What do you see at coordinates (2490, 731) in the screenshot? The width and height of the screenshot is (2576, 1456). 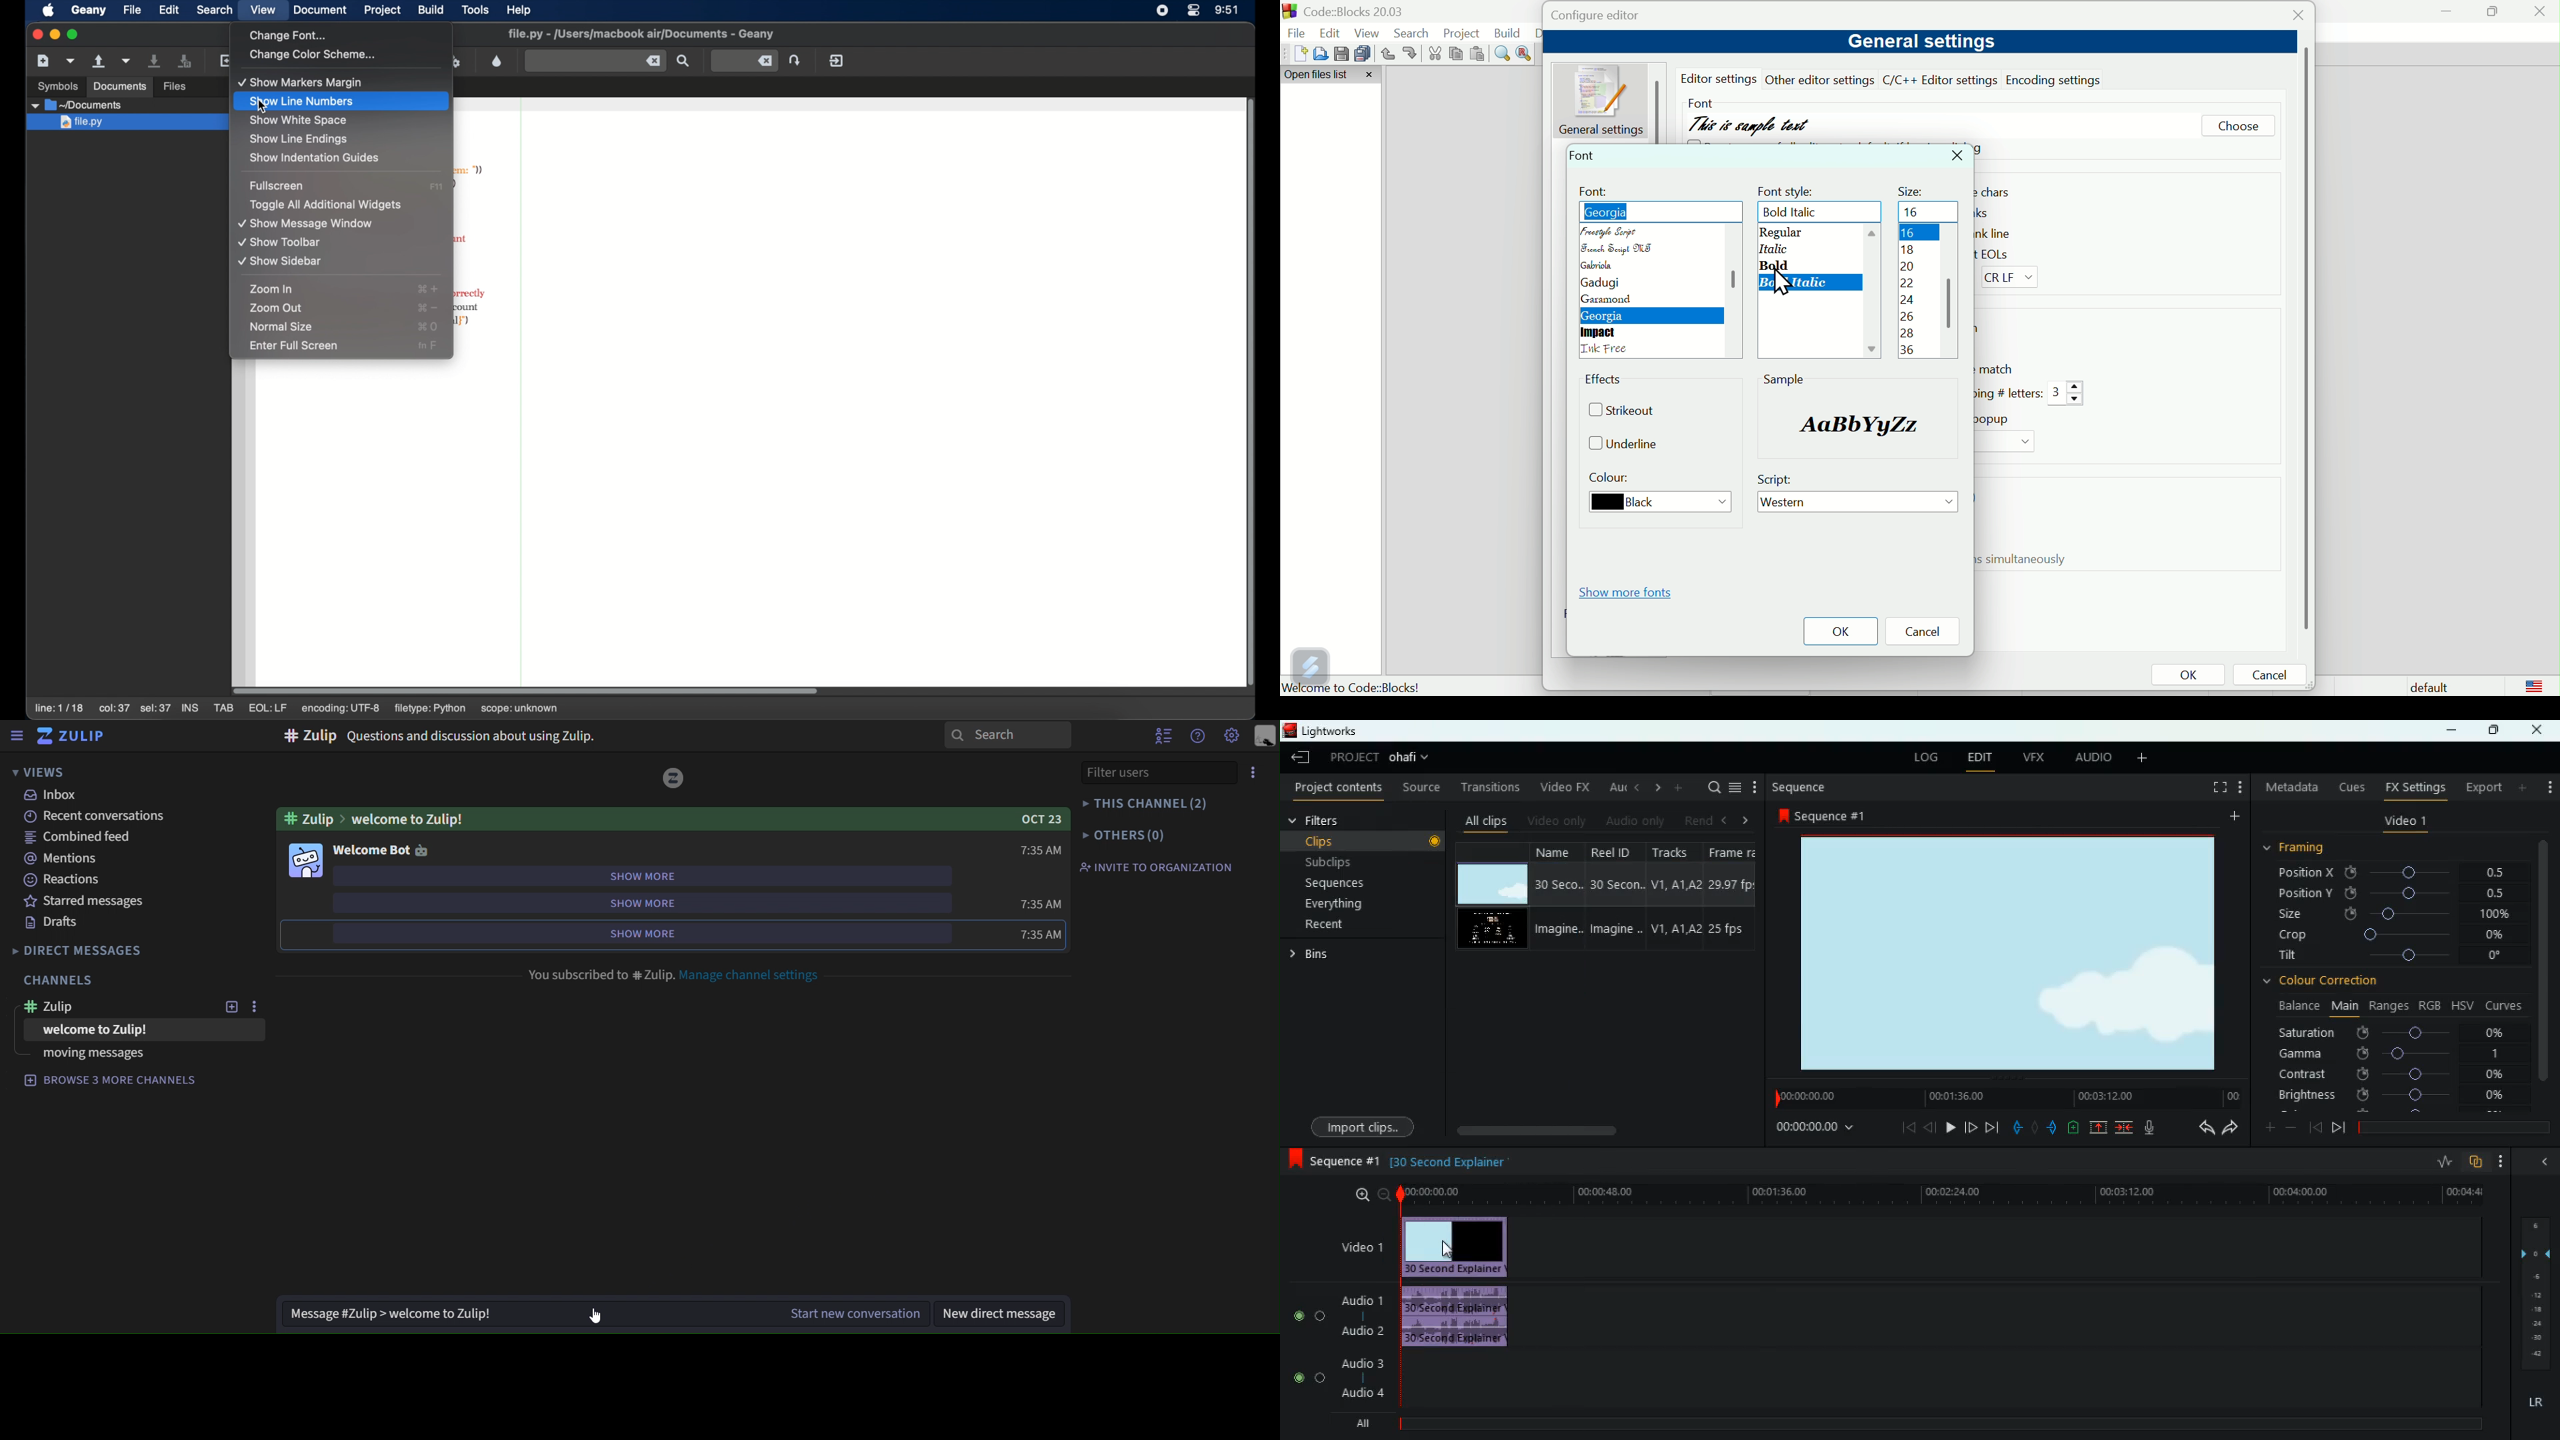 I see `maximize` at bounding box center [2490, 731].